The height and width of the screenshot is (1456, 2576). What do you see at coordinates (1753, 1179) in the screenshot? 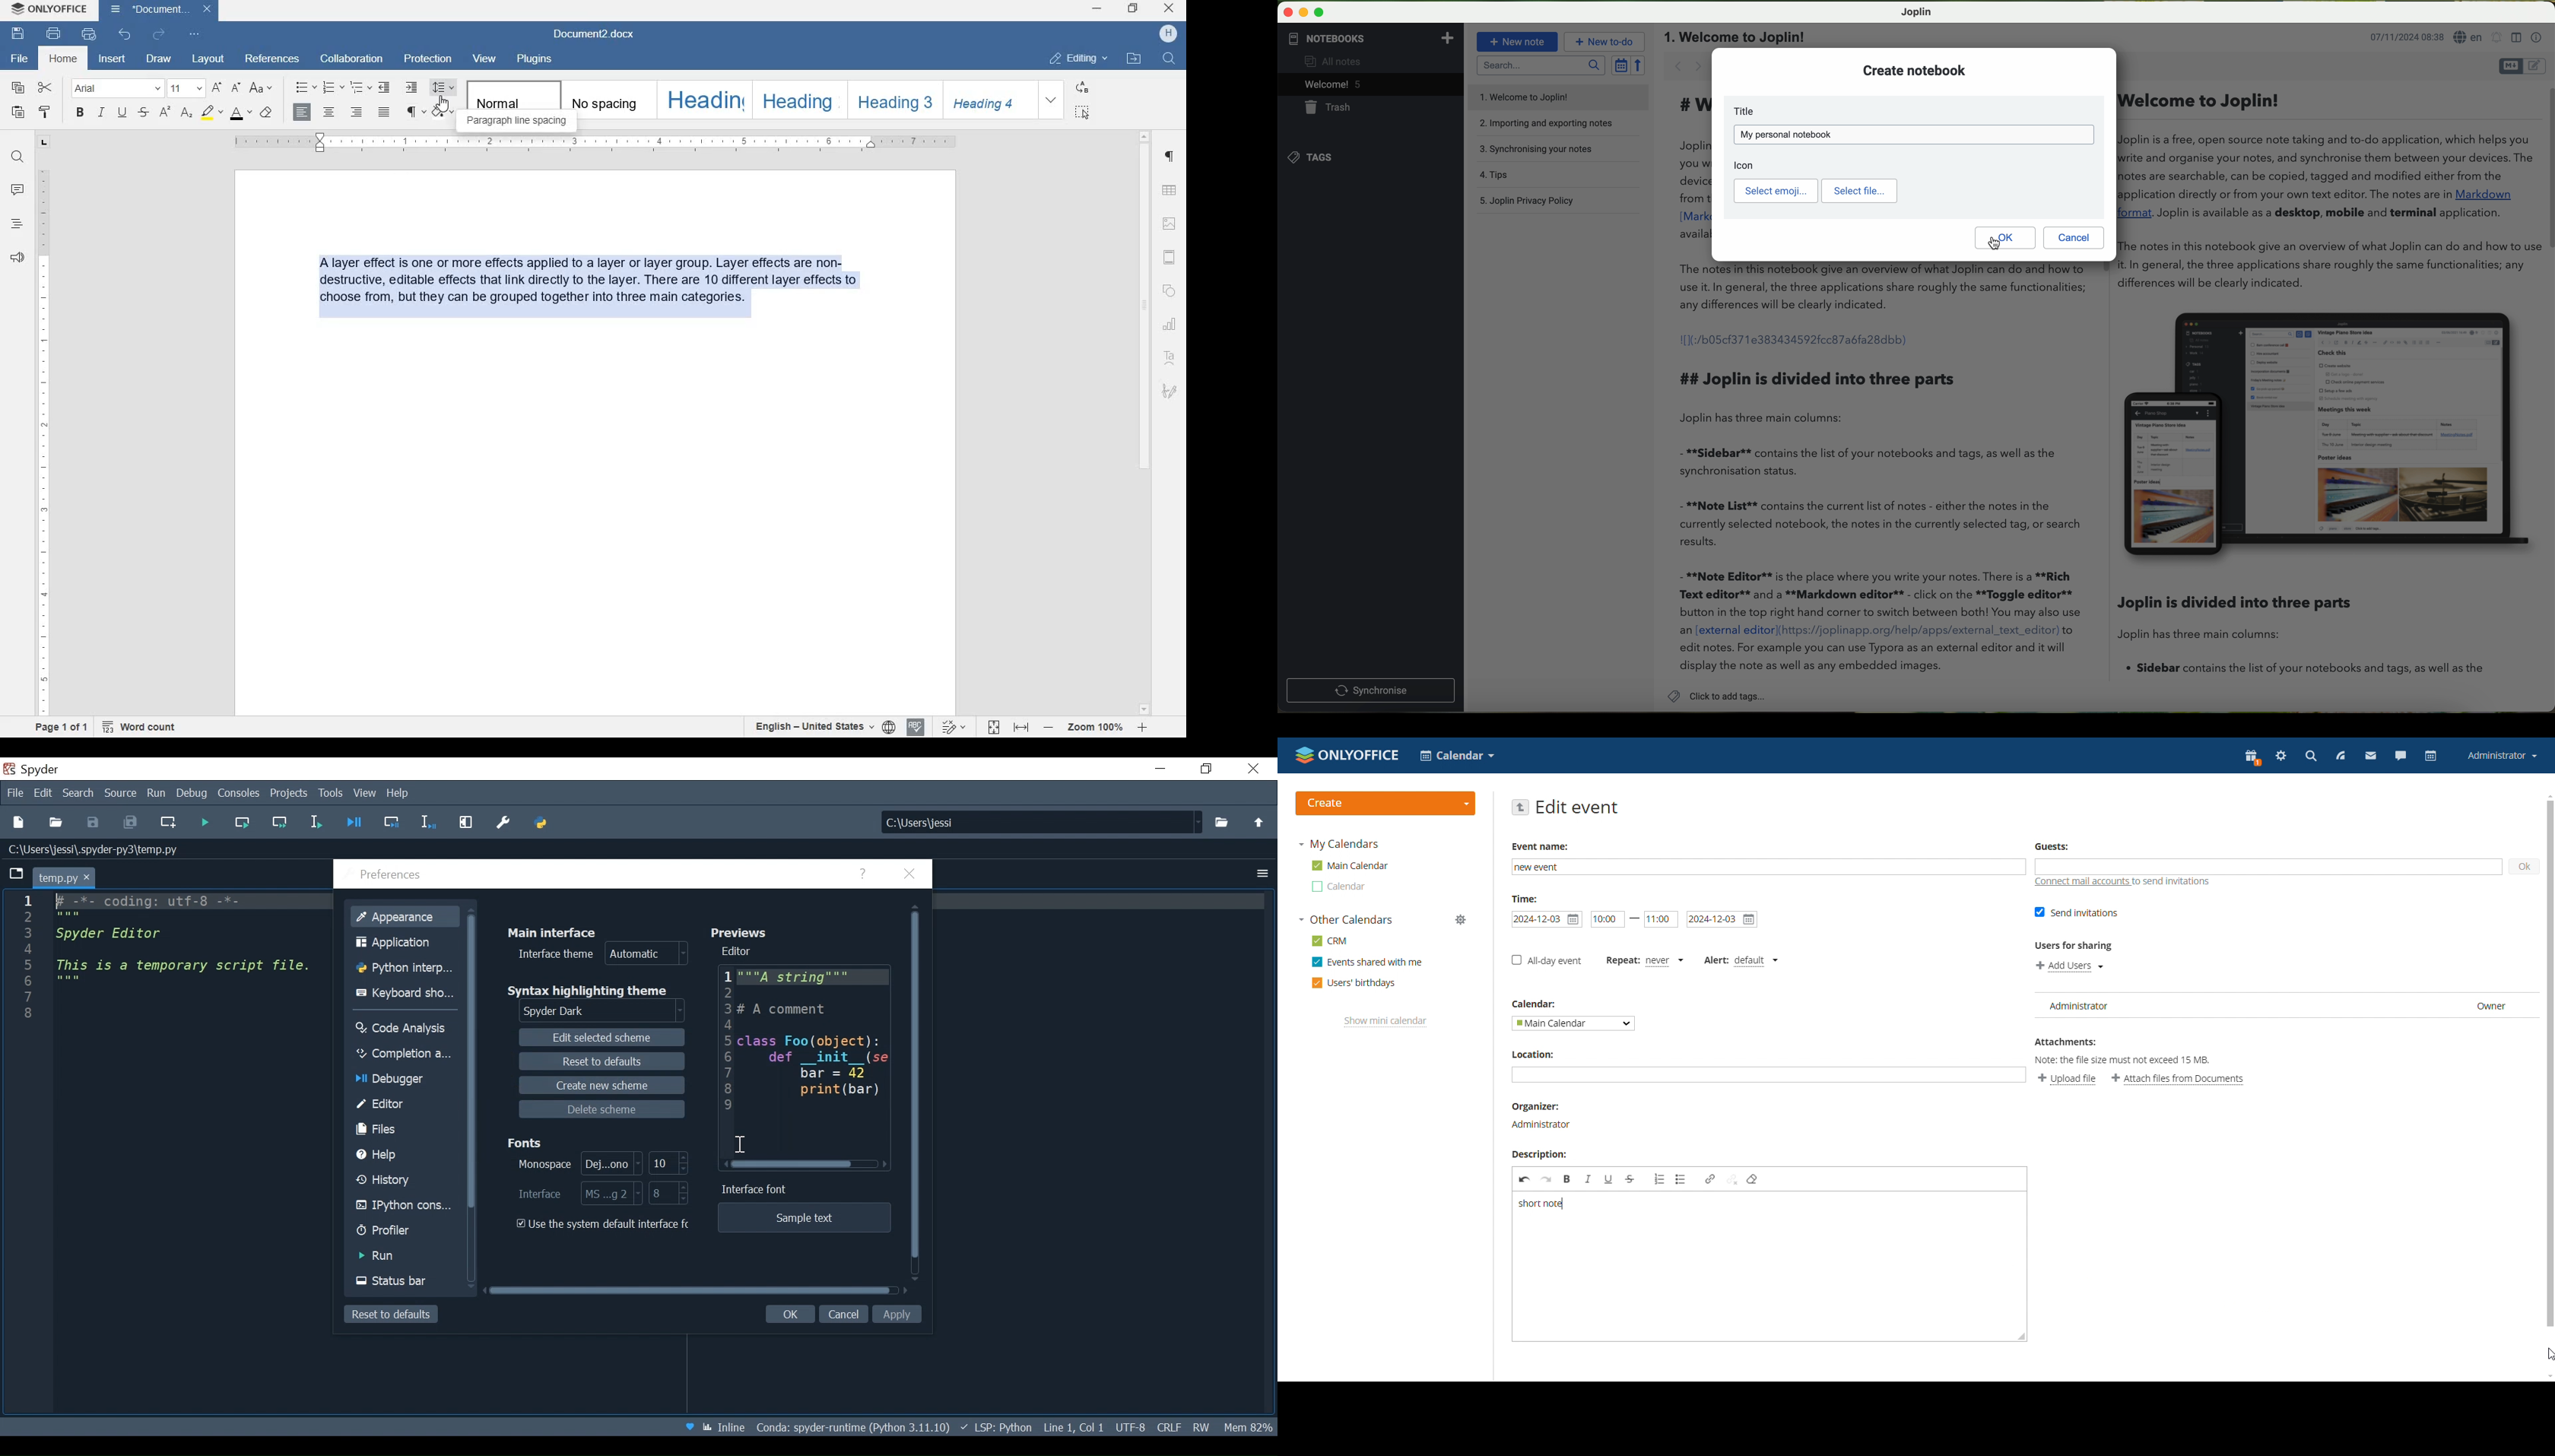
I see `remove format` at bounding box center [1753, 1179].